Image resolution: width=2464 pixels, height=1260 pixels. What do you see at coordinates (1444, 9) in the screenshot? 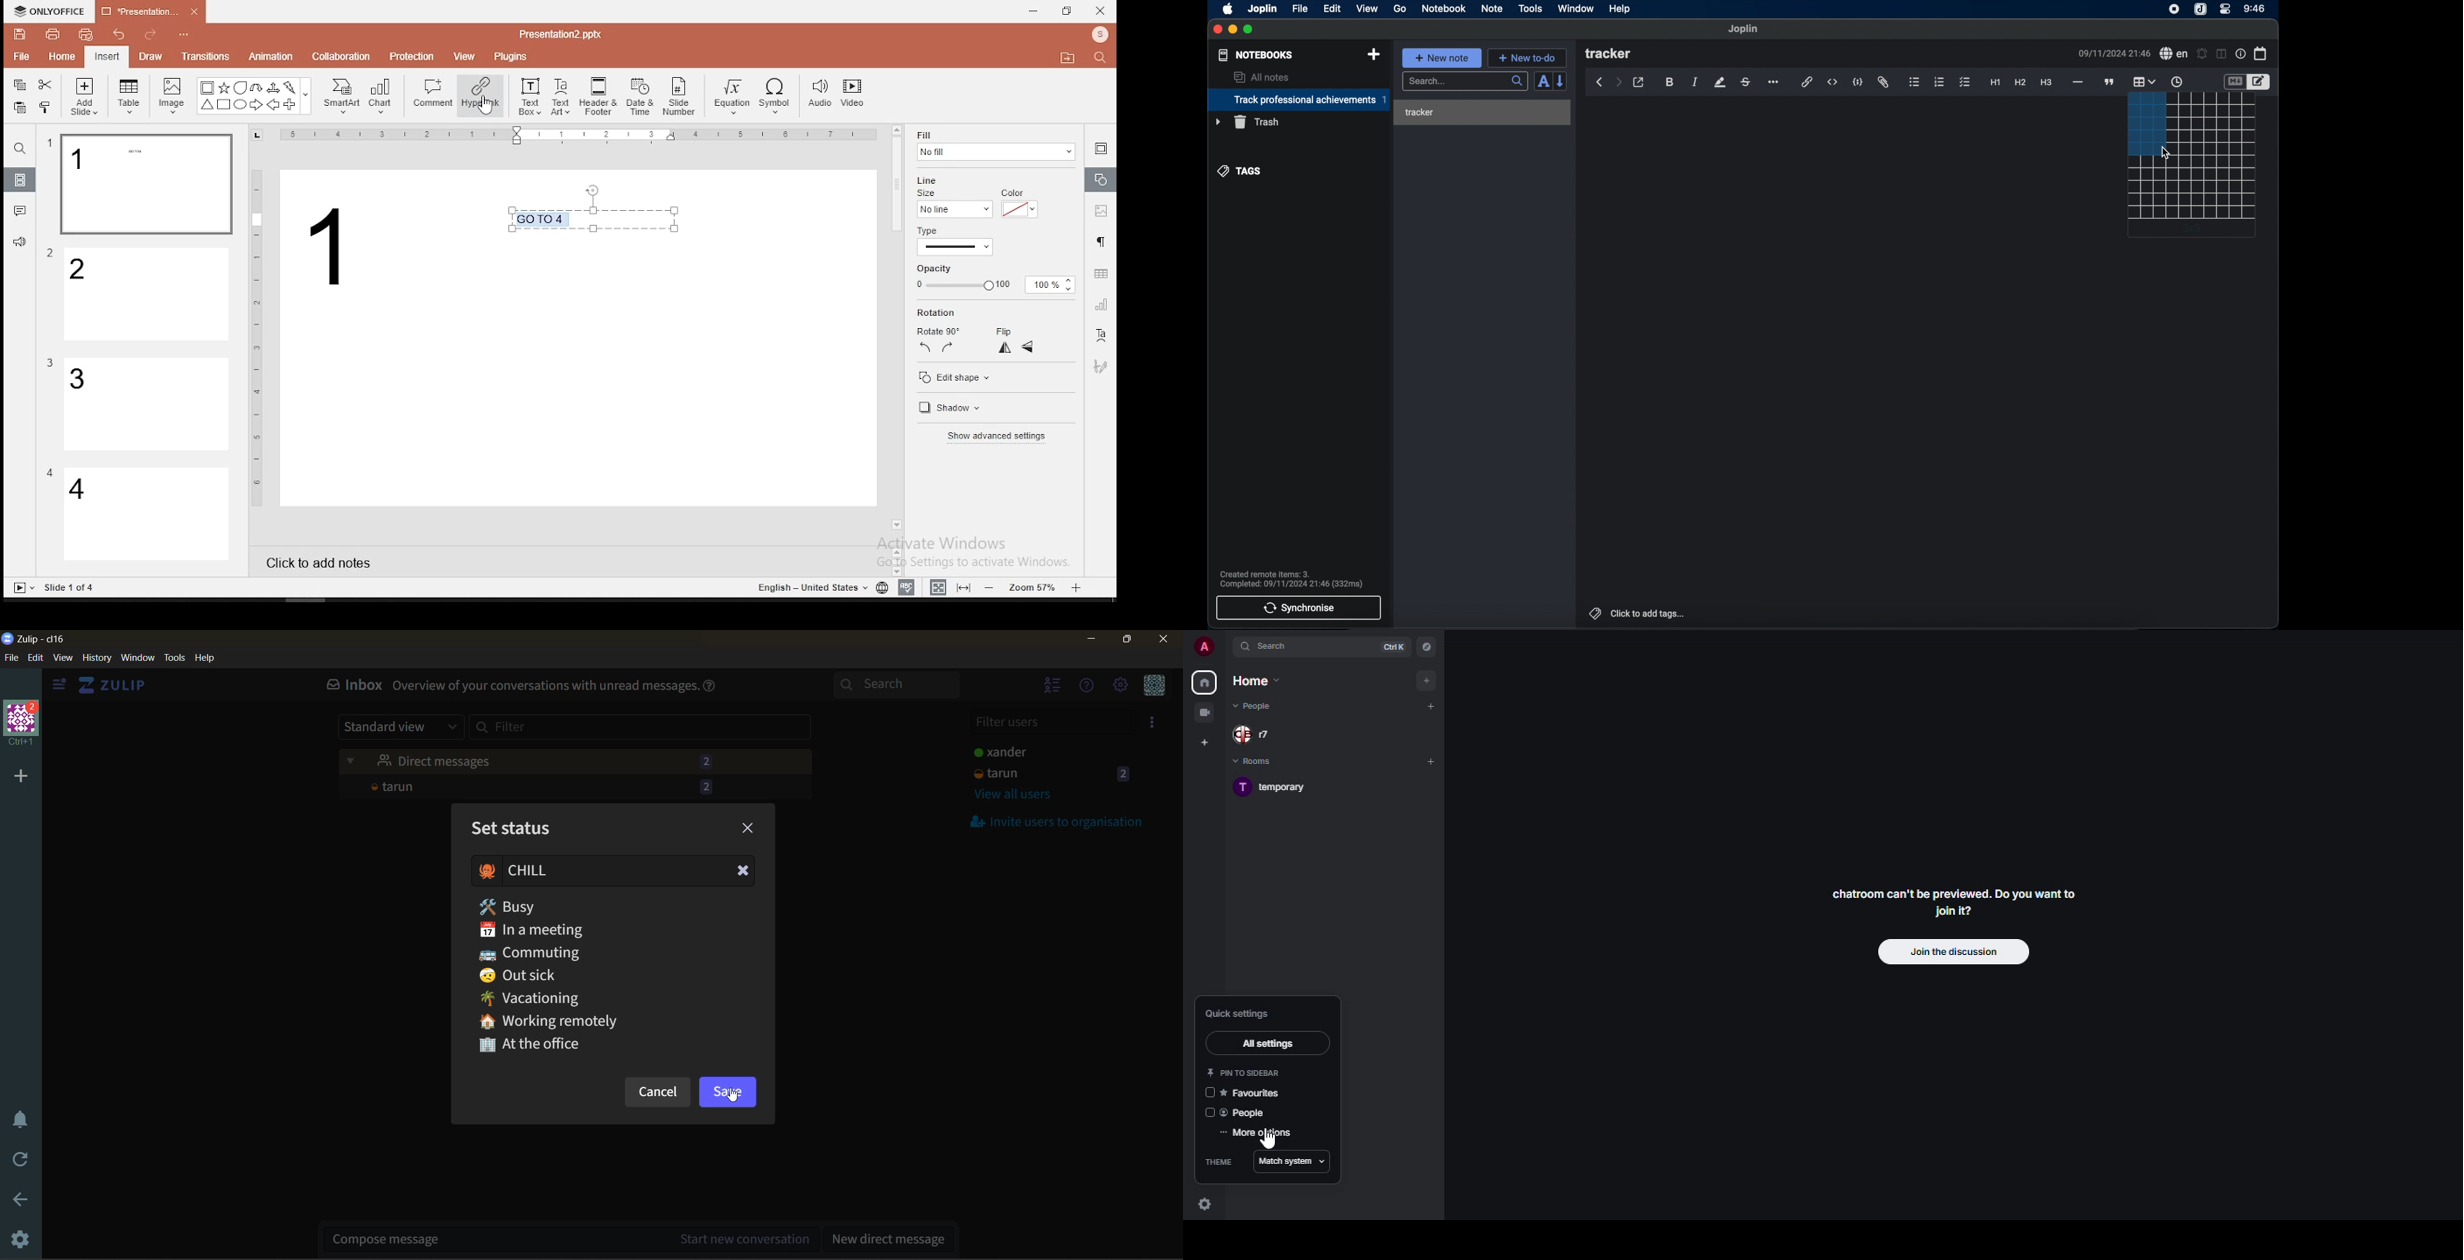
I see `notebook` at bounding box center [1444, 9].